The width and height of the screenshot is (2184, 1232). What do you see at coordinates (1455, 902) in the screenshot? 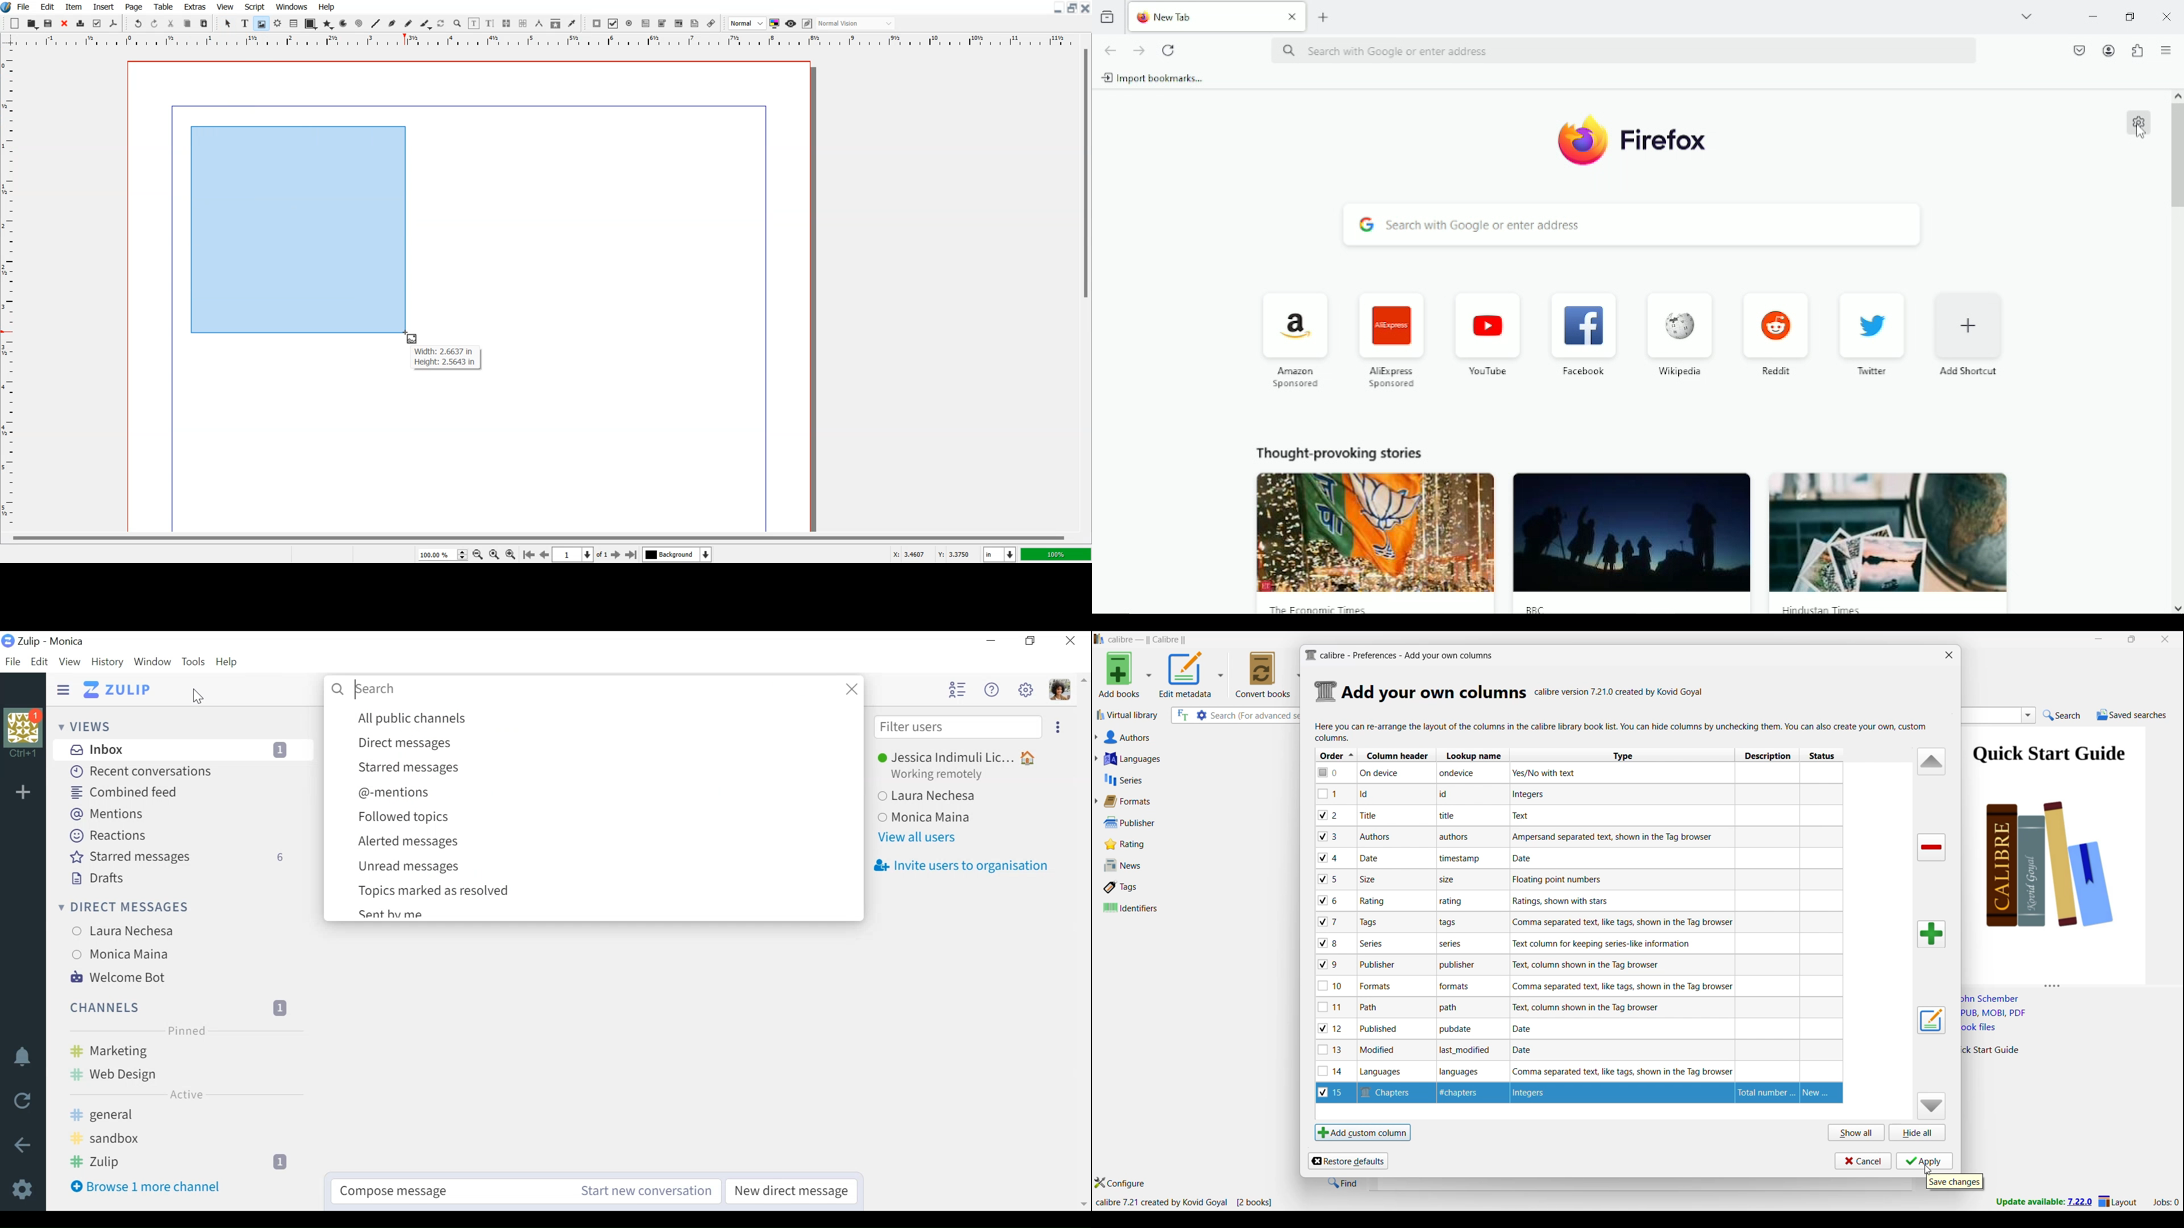
I see `note` at bounding box center [1455, 902].